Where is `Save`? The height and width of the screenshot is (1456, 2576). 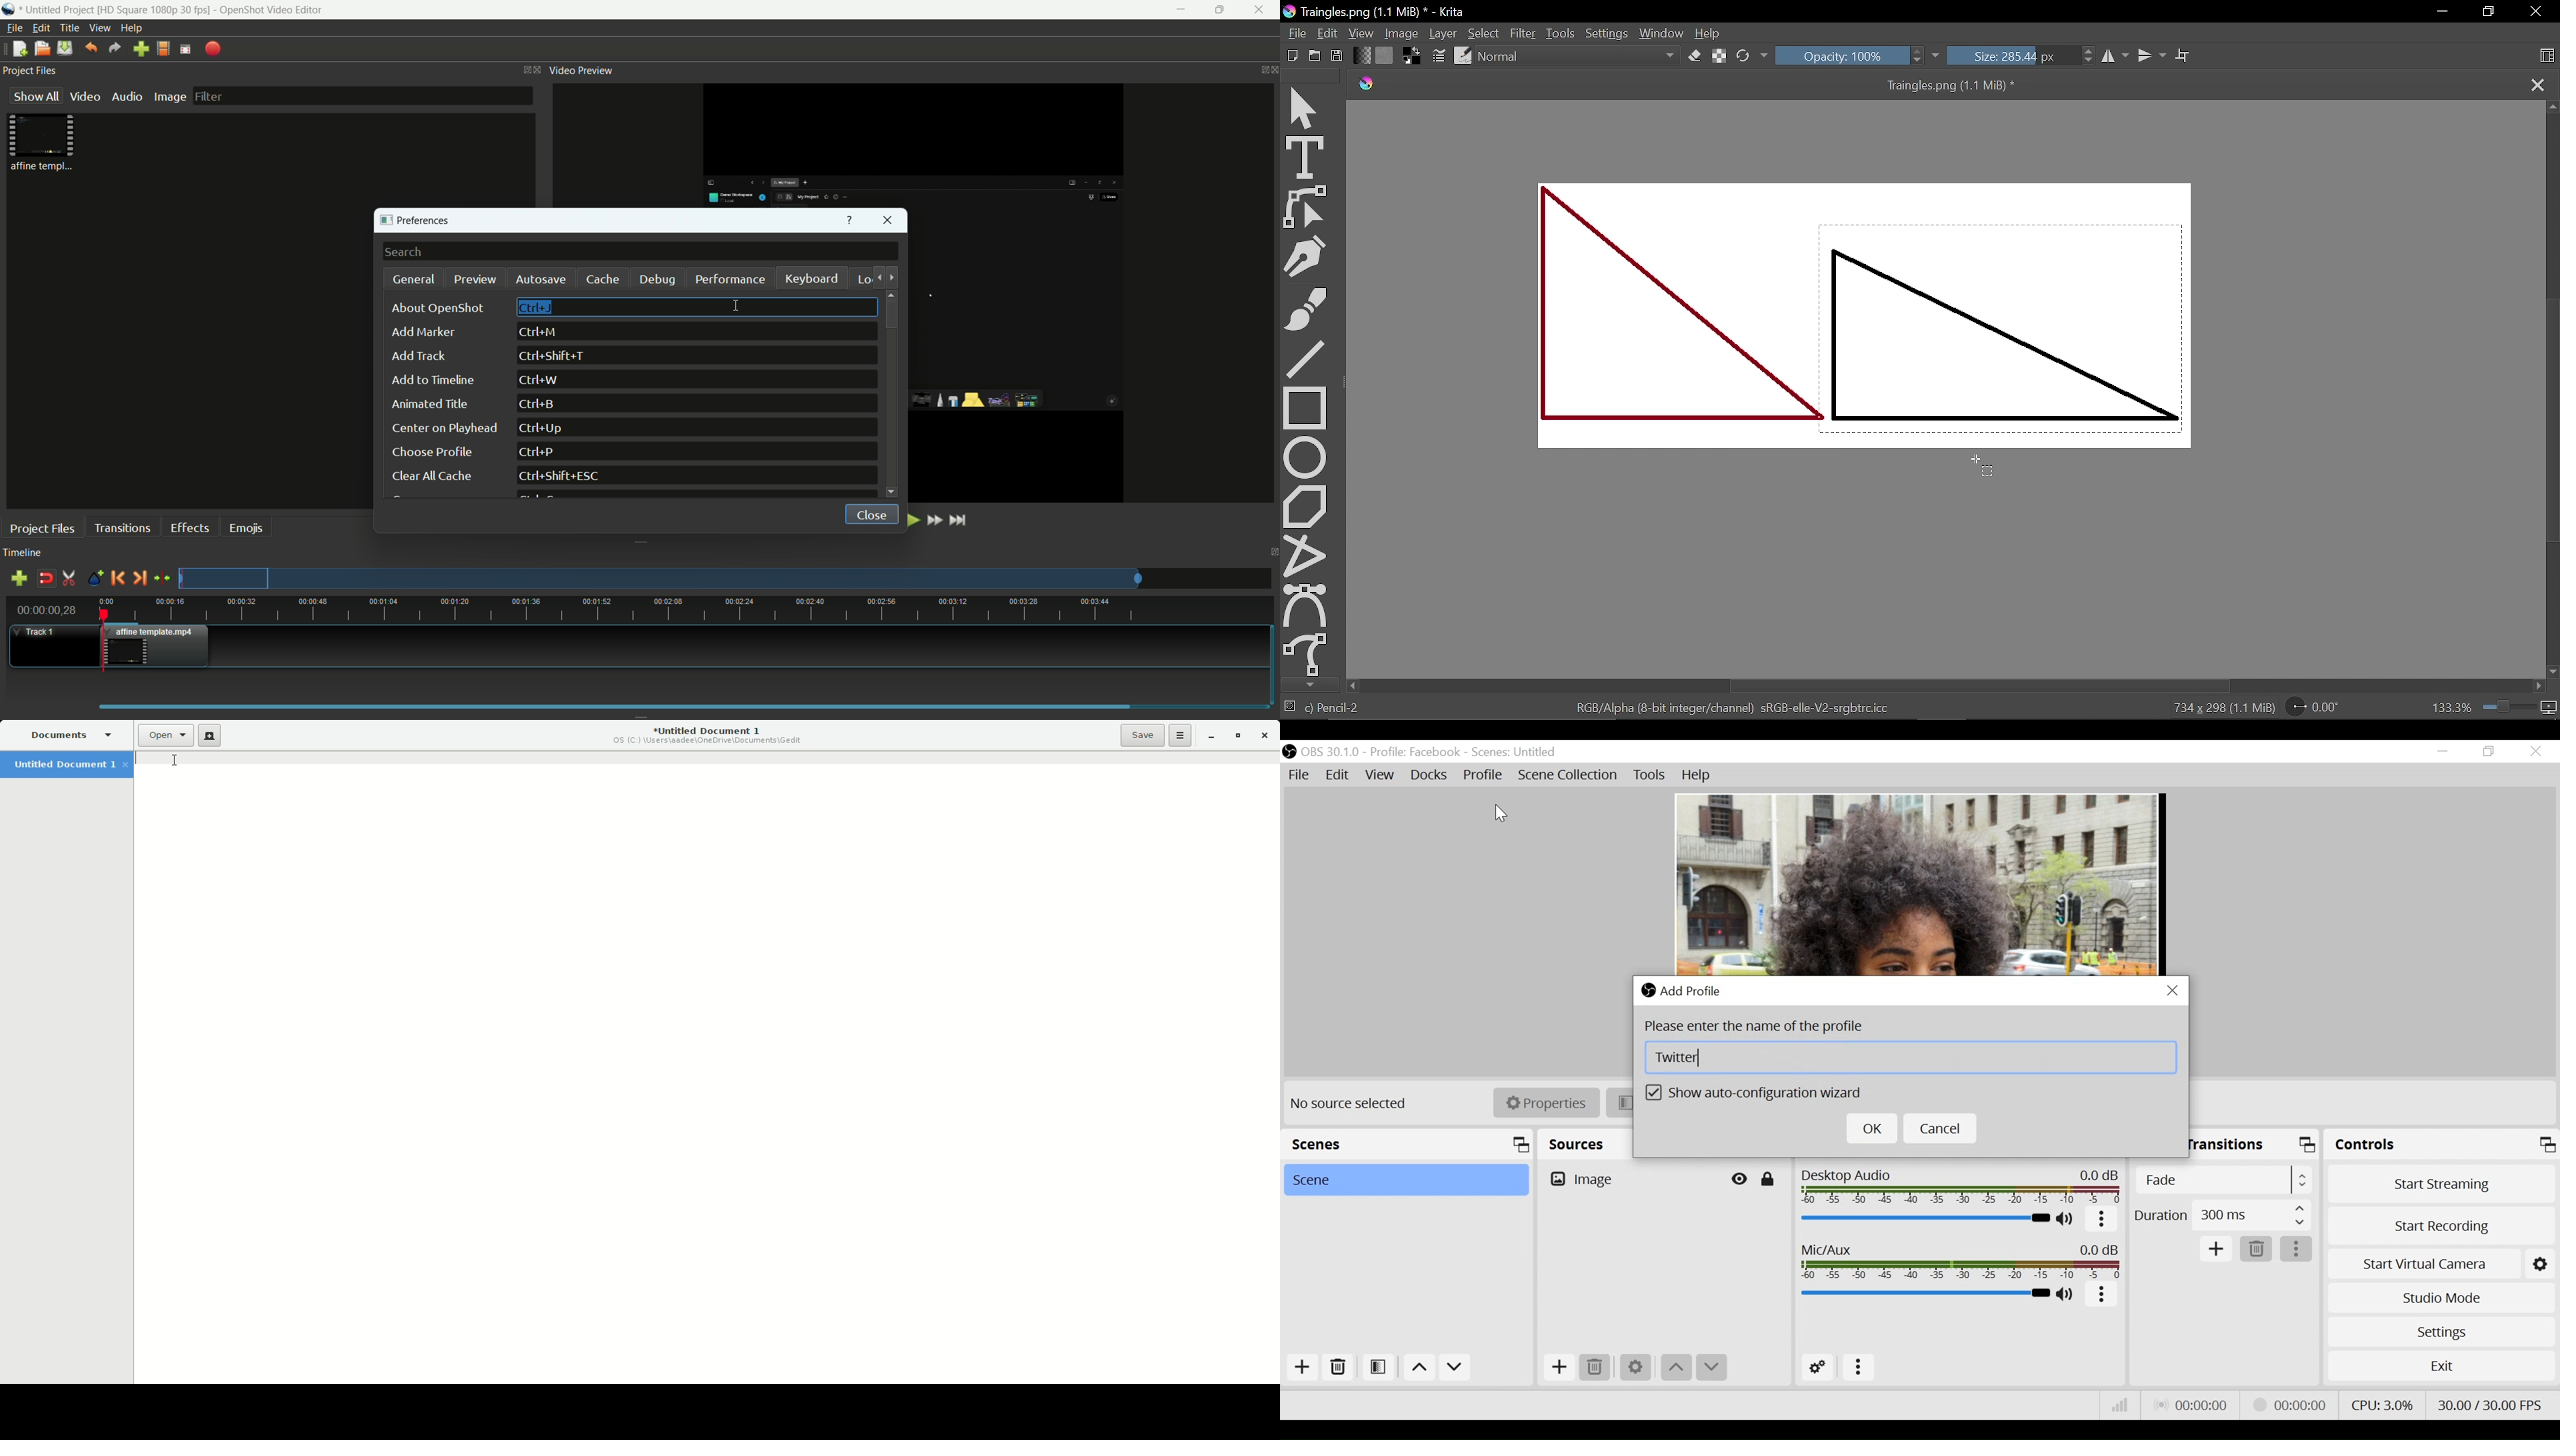
Save is located at coordinates (1338, 56).